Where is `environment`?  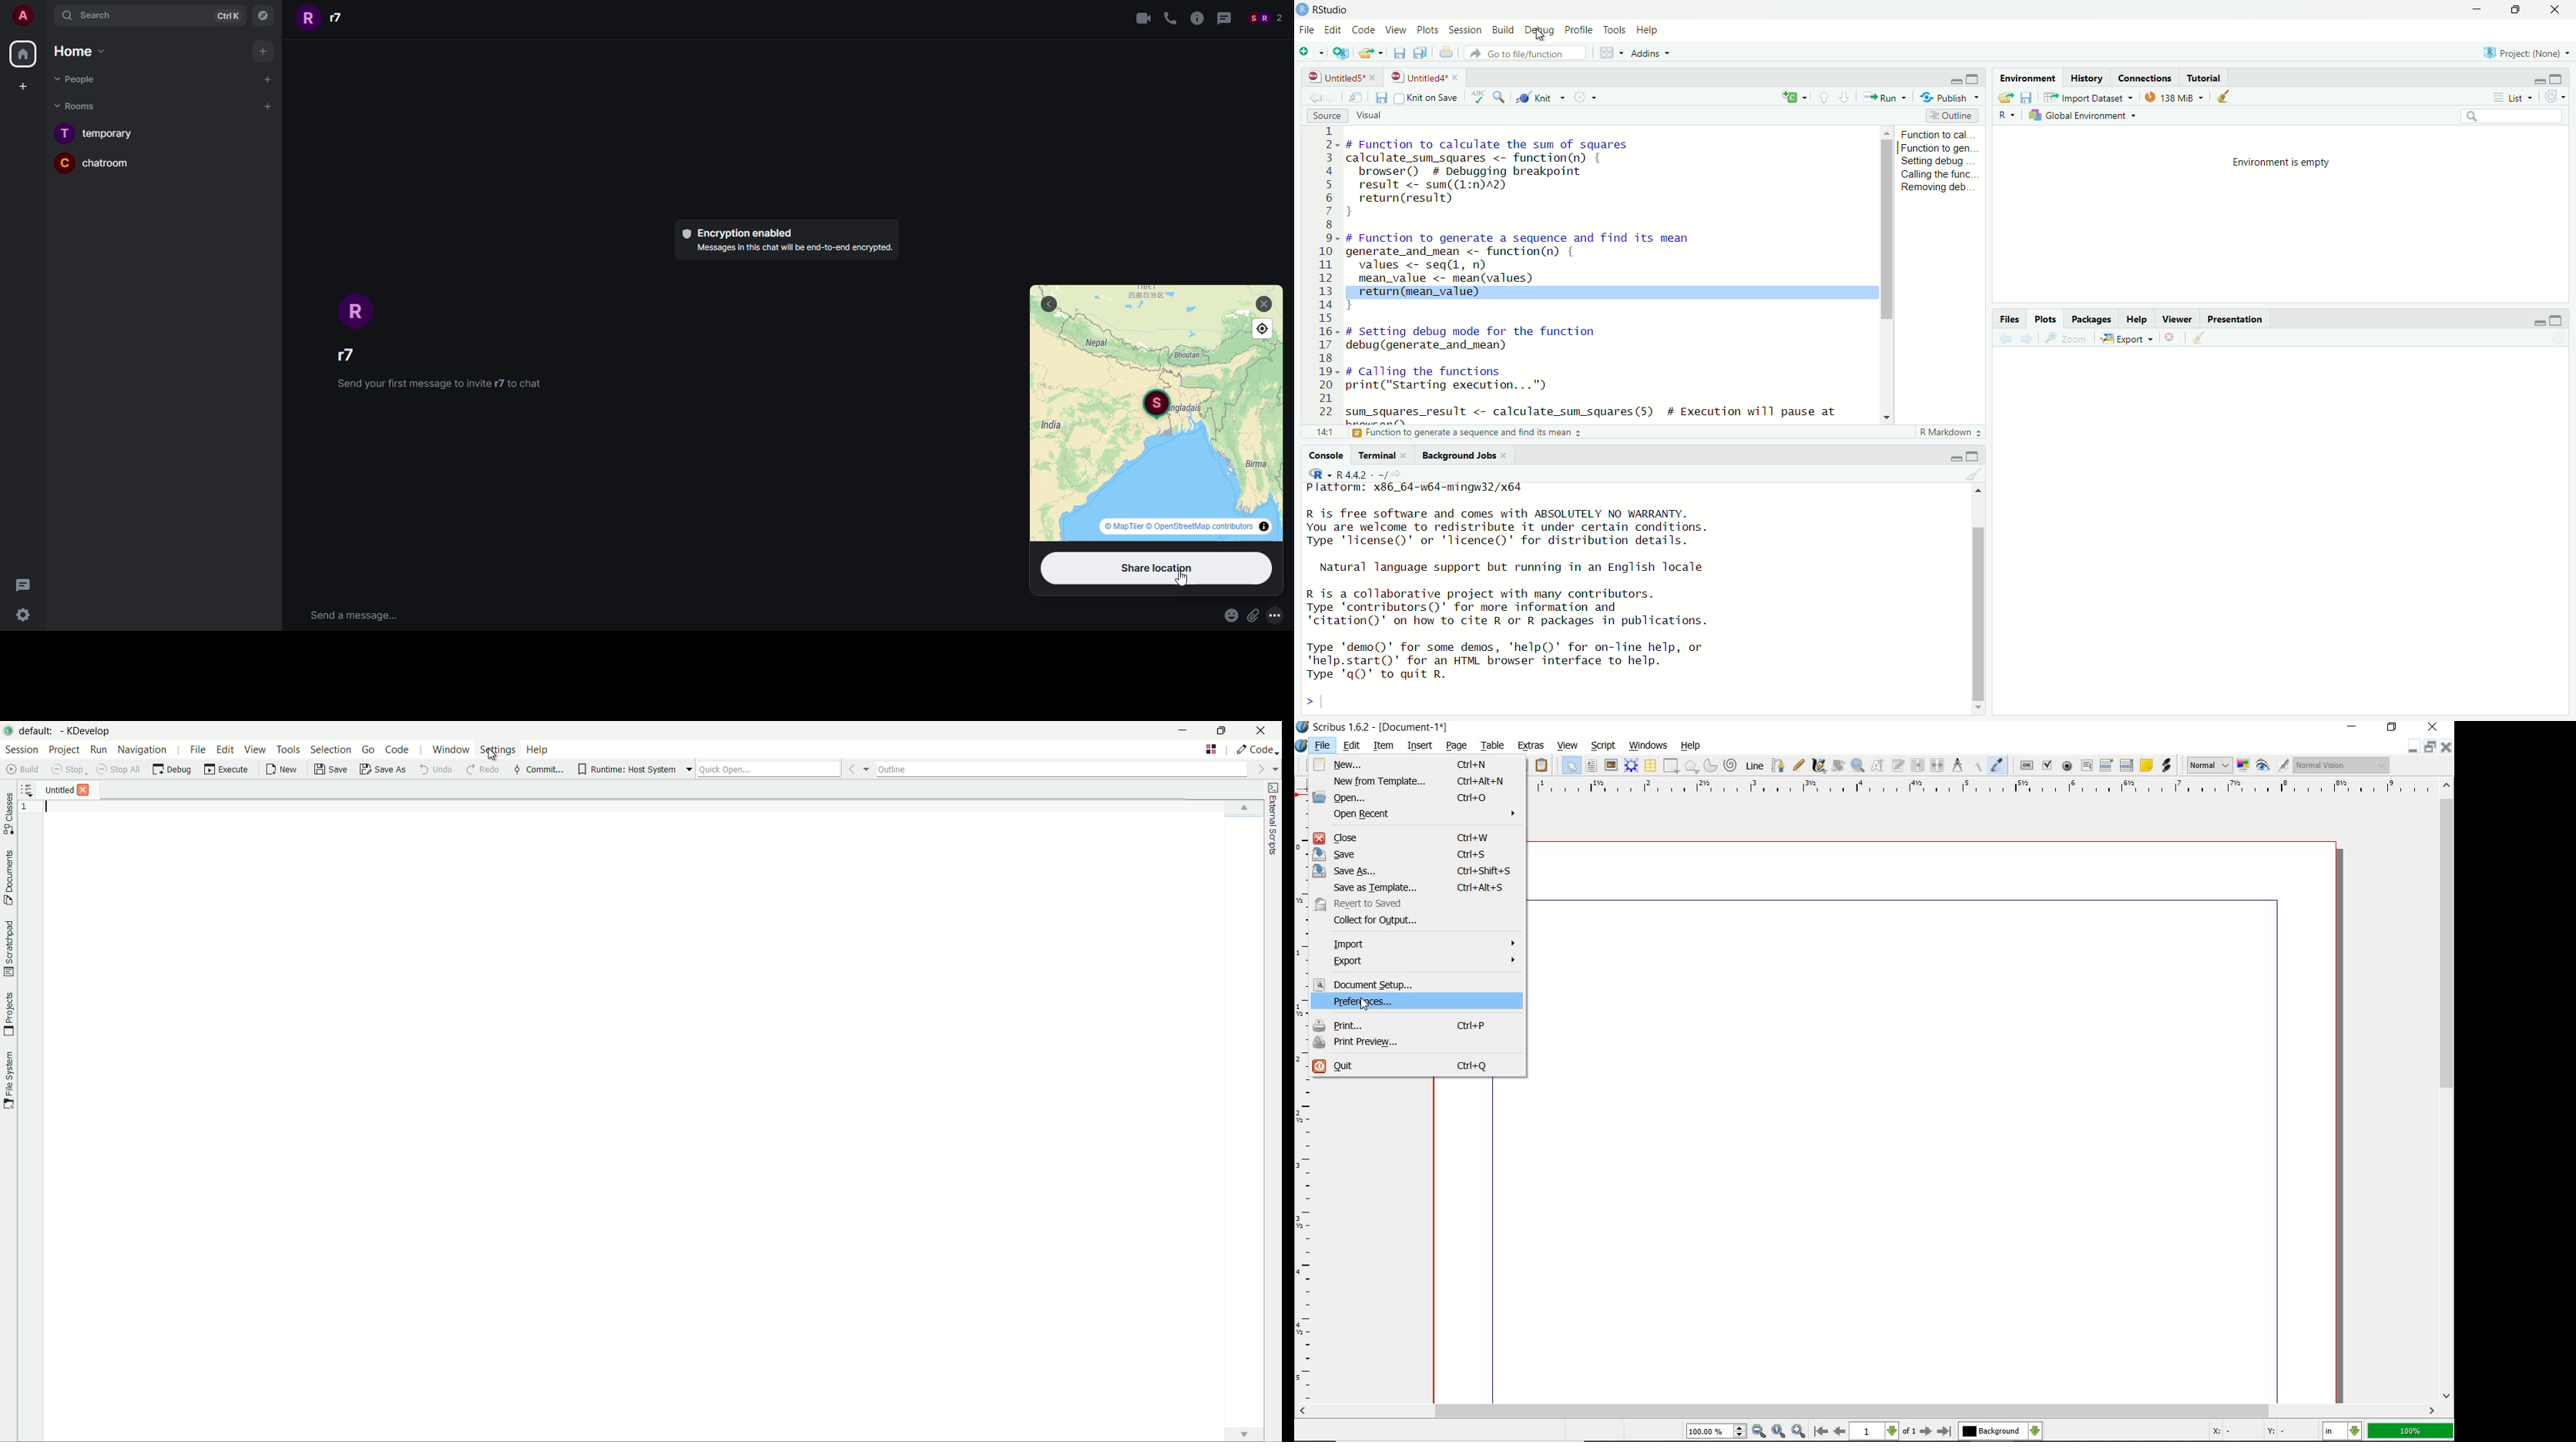 environment is located at coordinates (2027, 75).